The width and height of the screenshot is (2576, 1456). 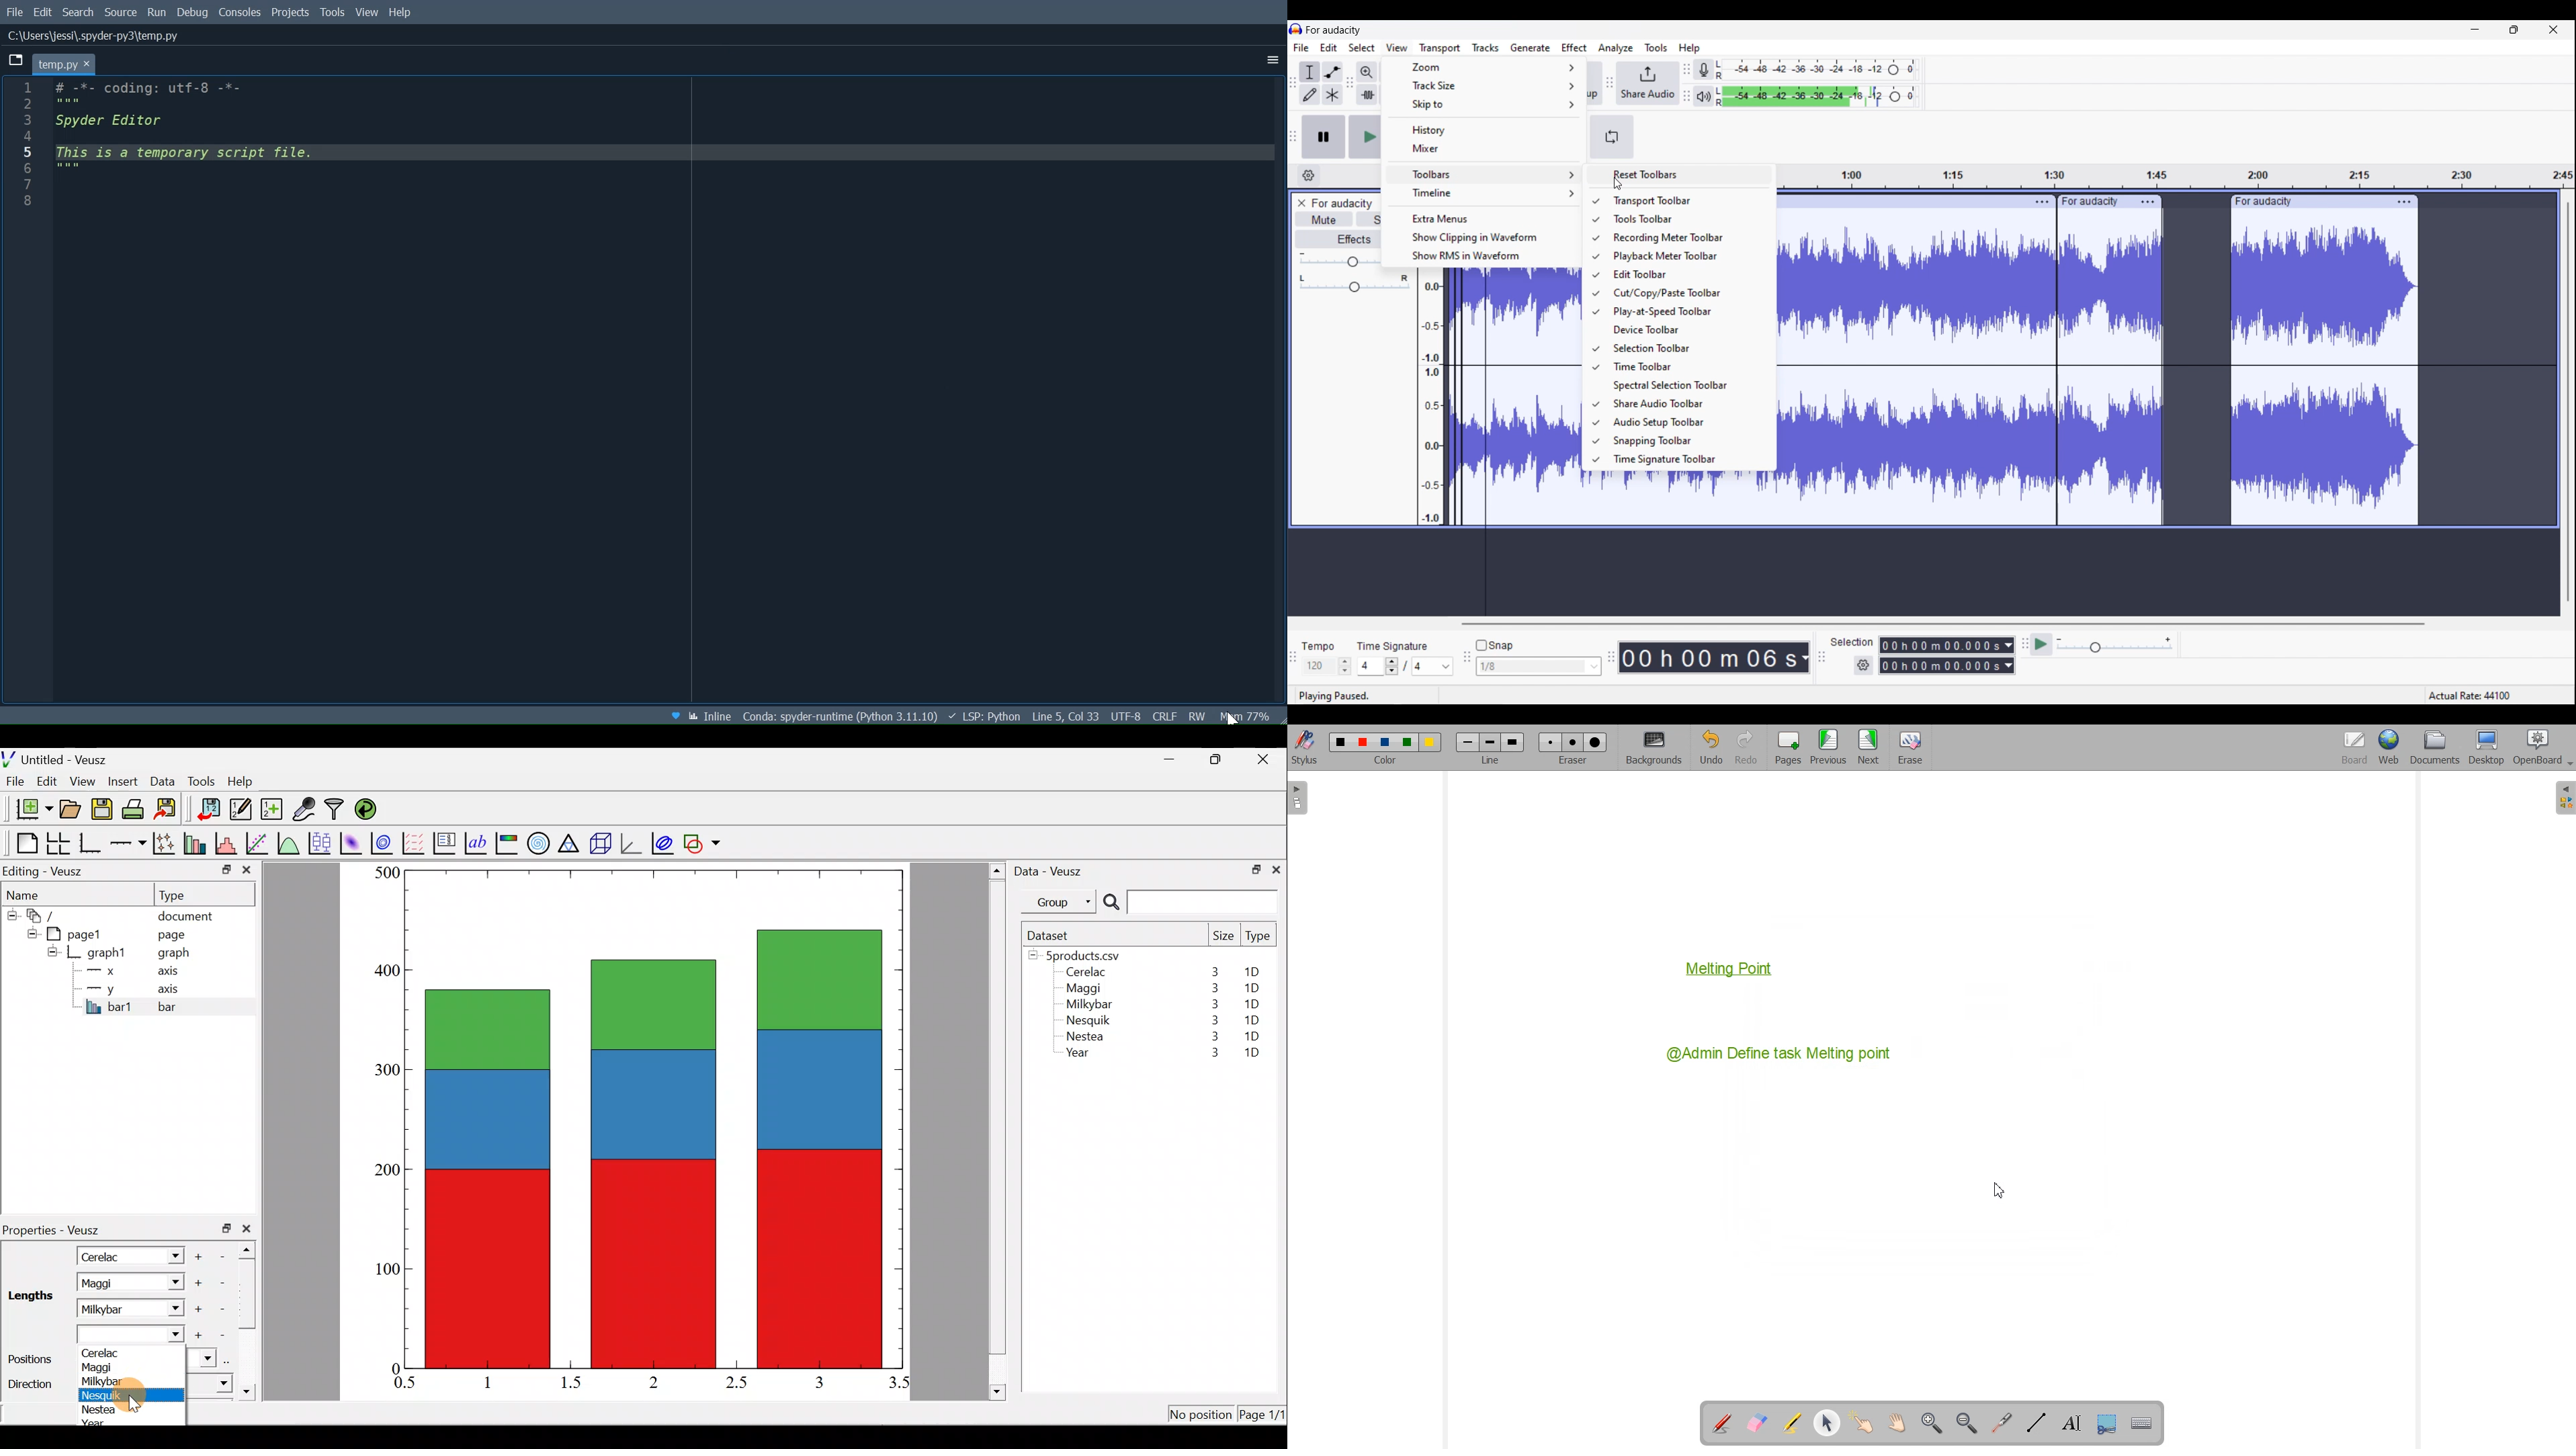 What do you see at coordinates (185, 914) in the screenshot?
I see `document` at bounding box center [185, 914].